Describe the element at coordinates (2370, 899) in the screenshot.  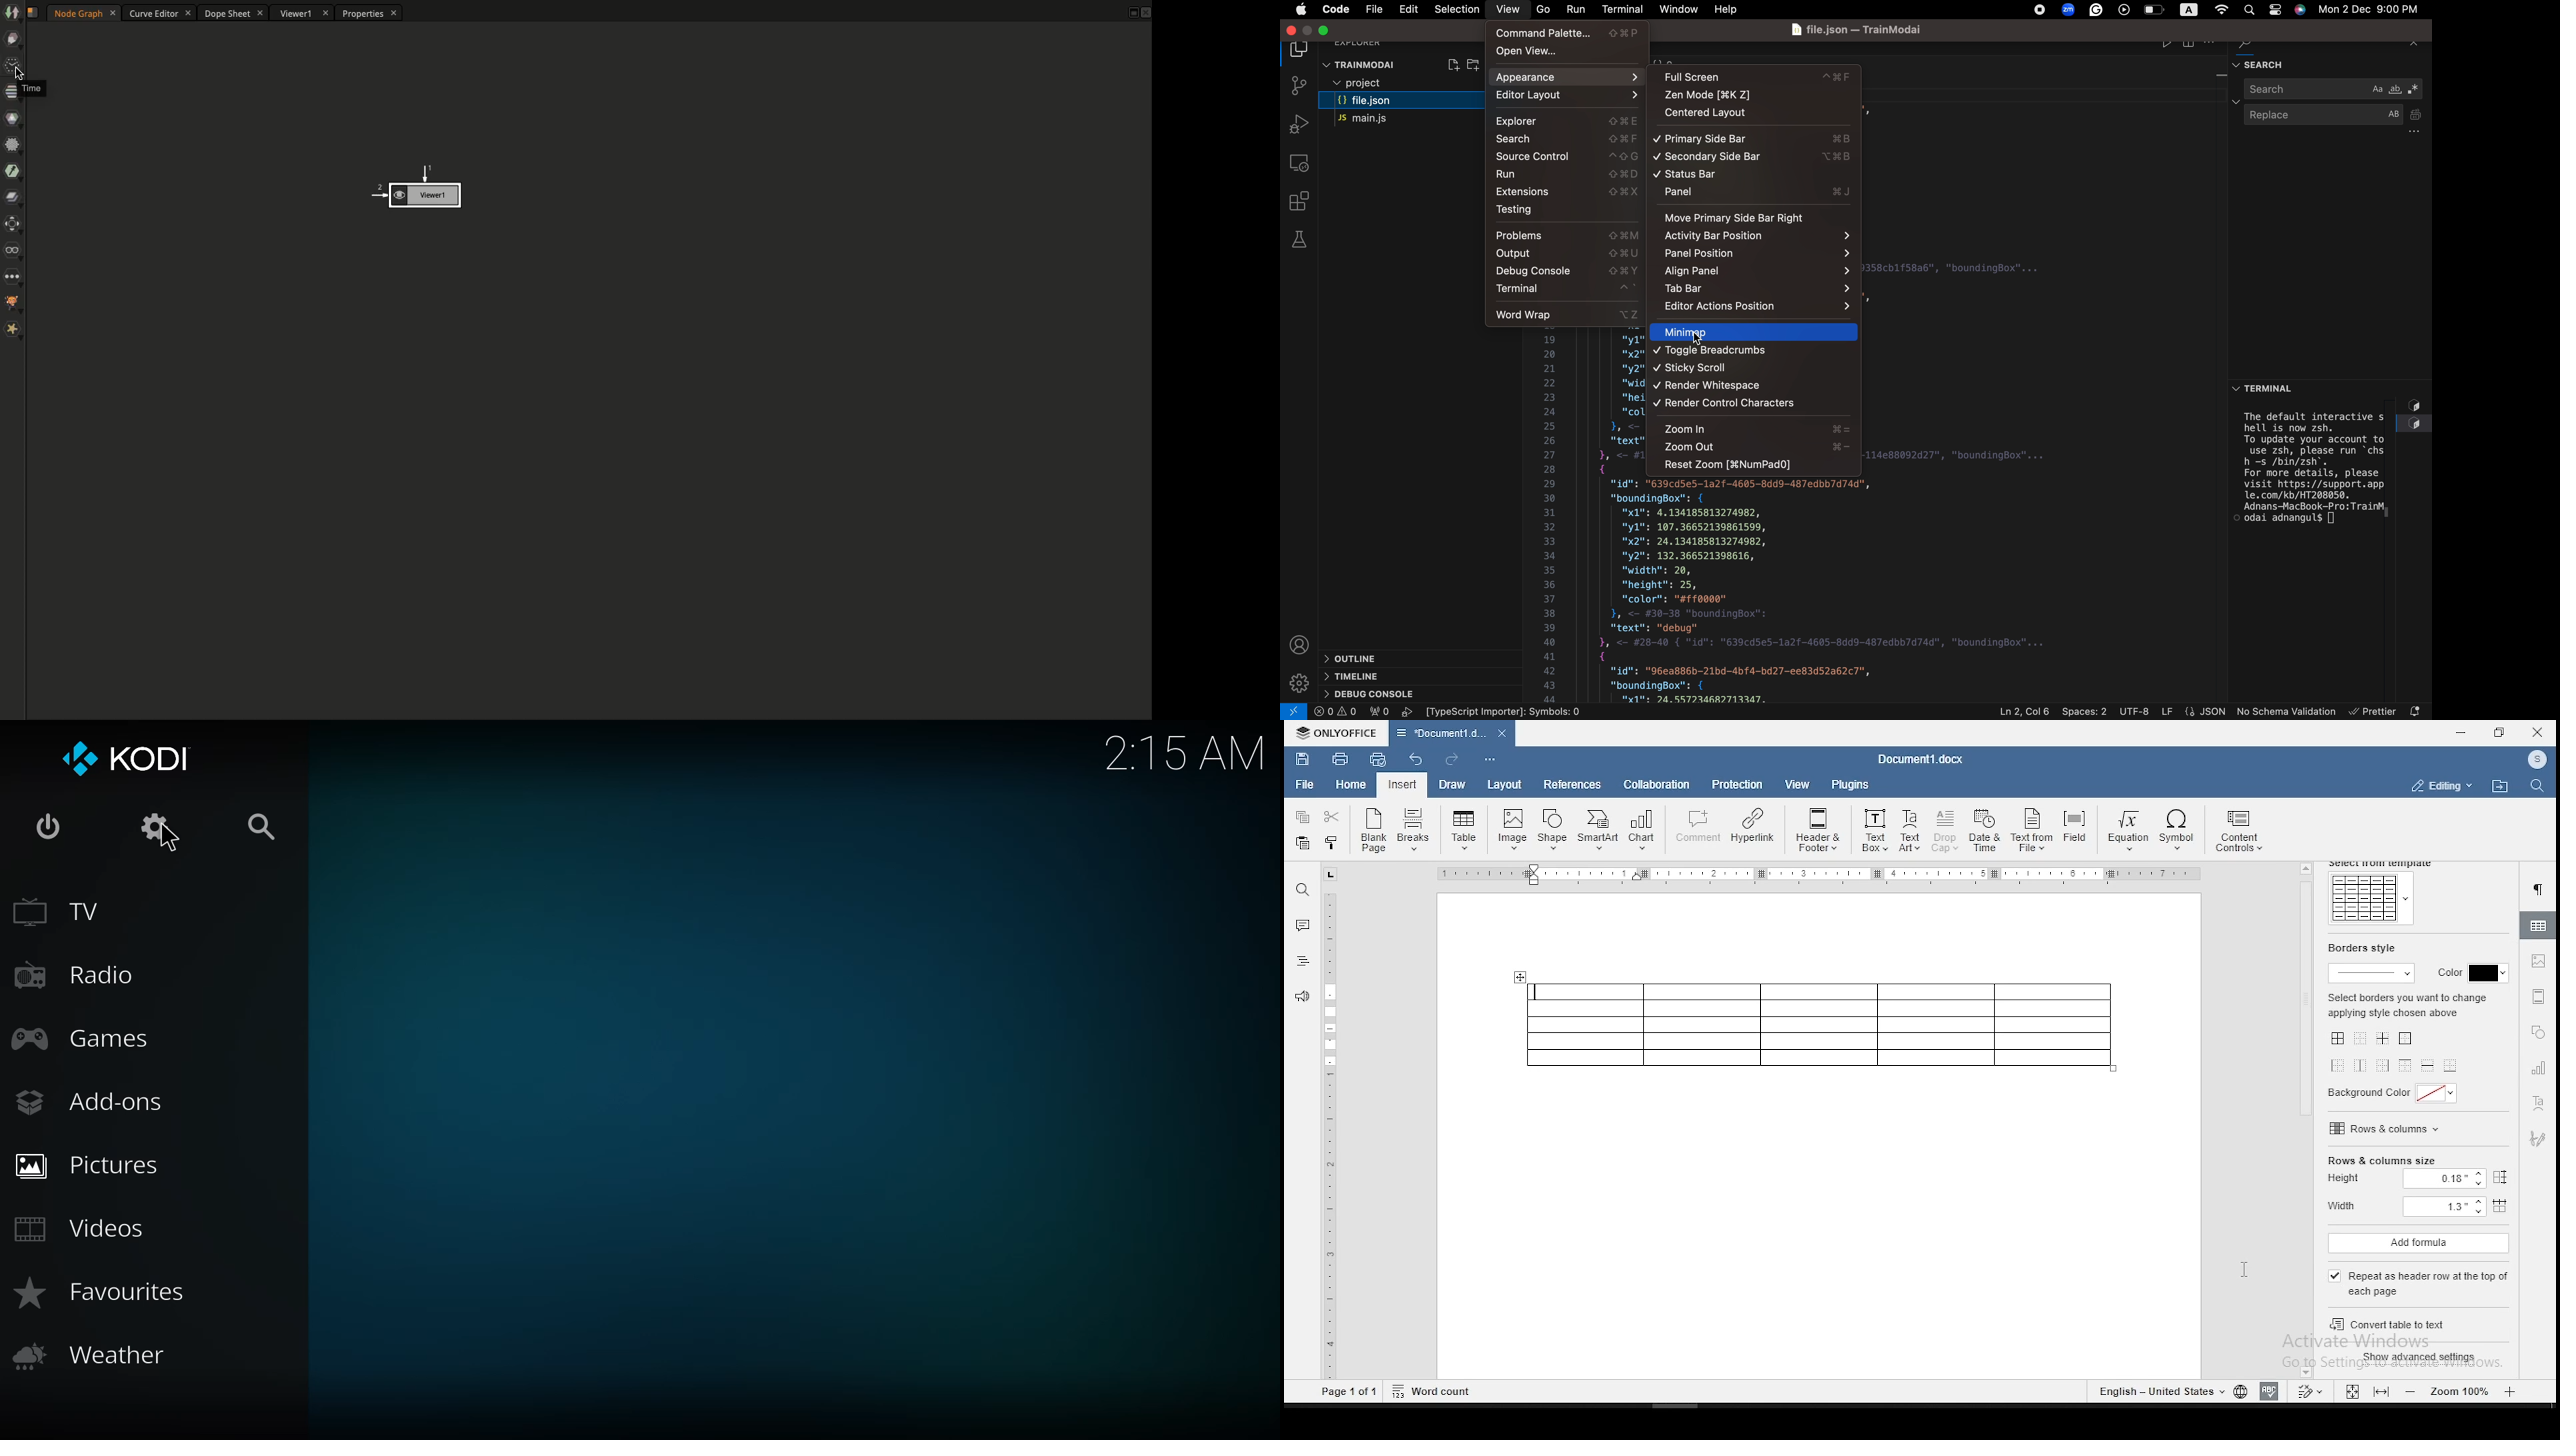
I see `table style templates` at that location.